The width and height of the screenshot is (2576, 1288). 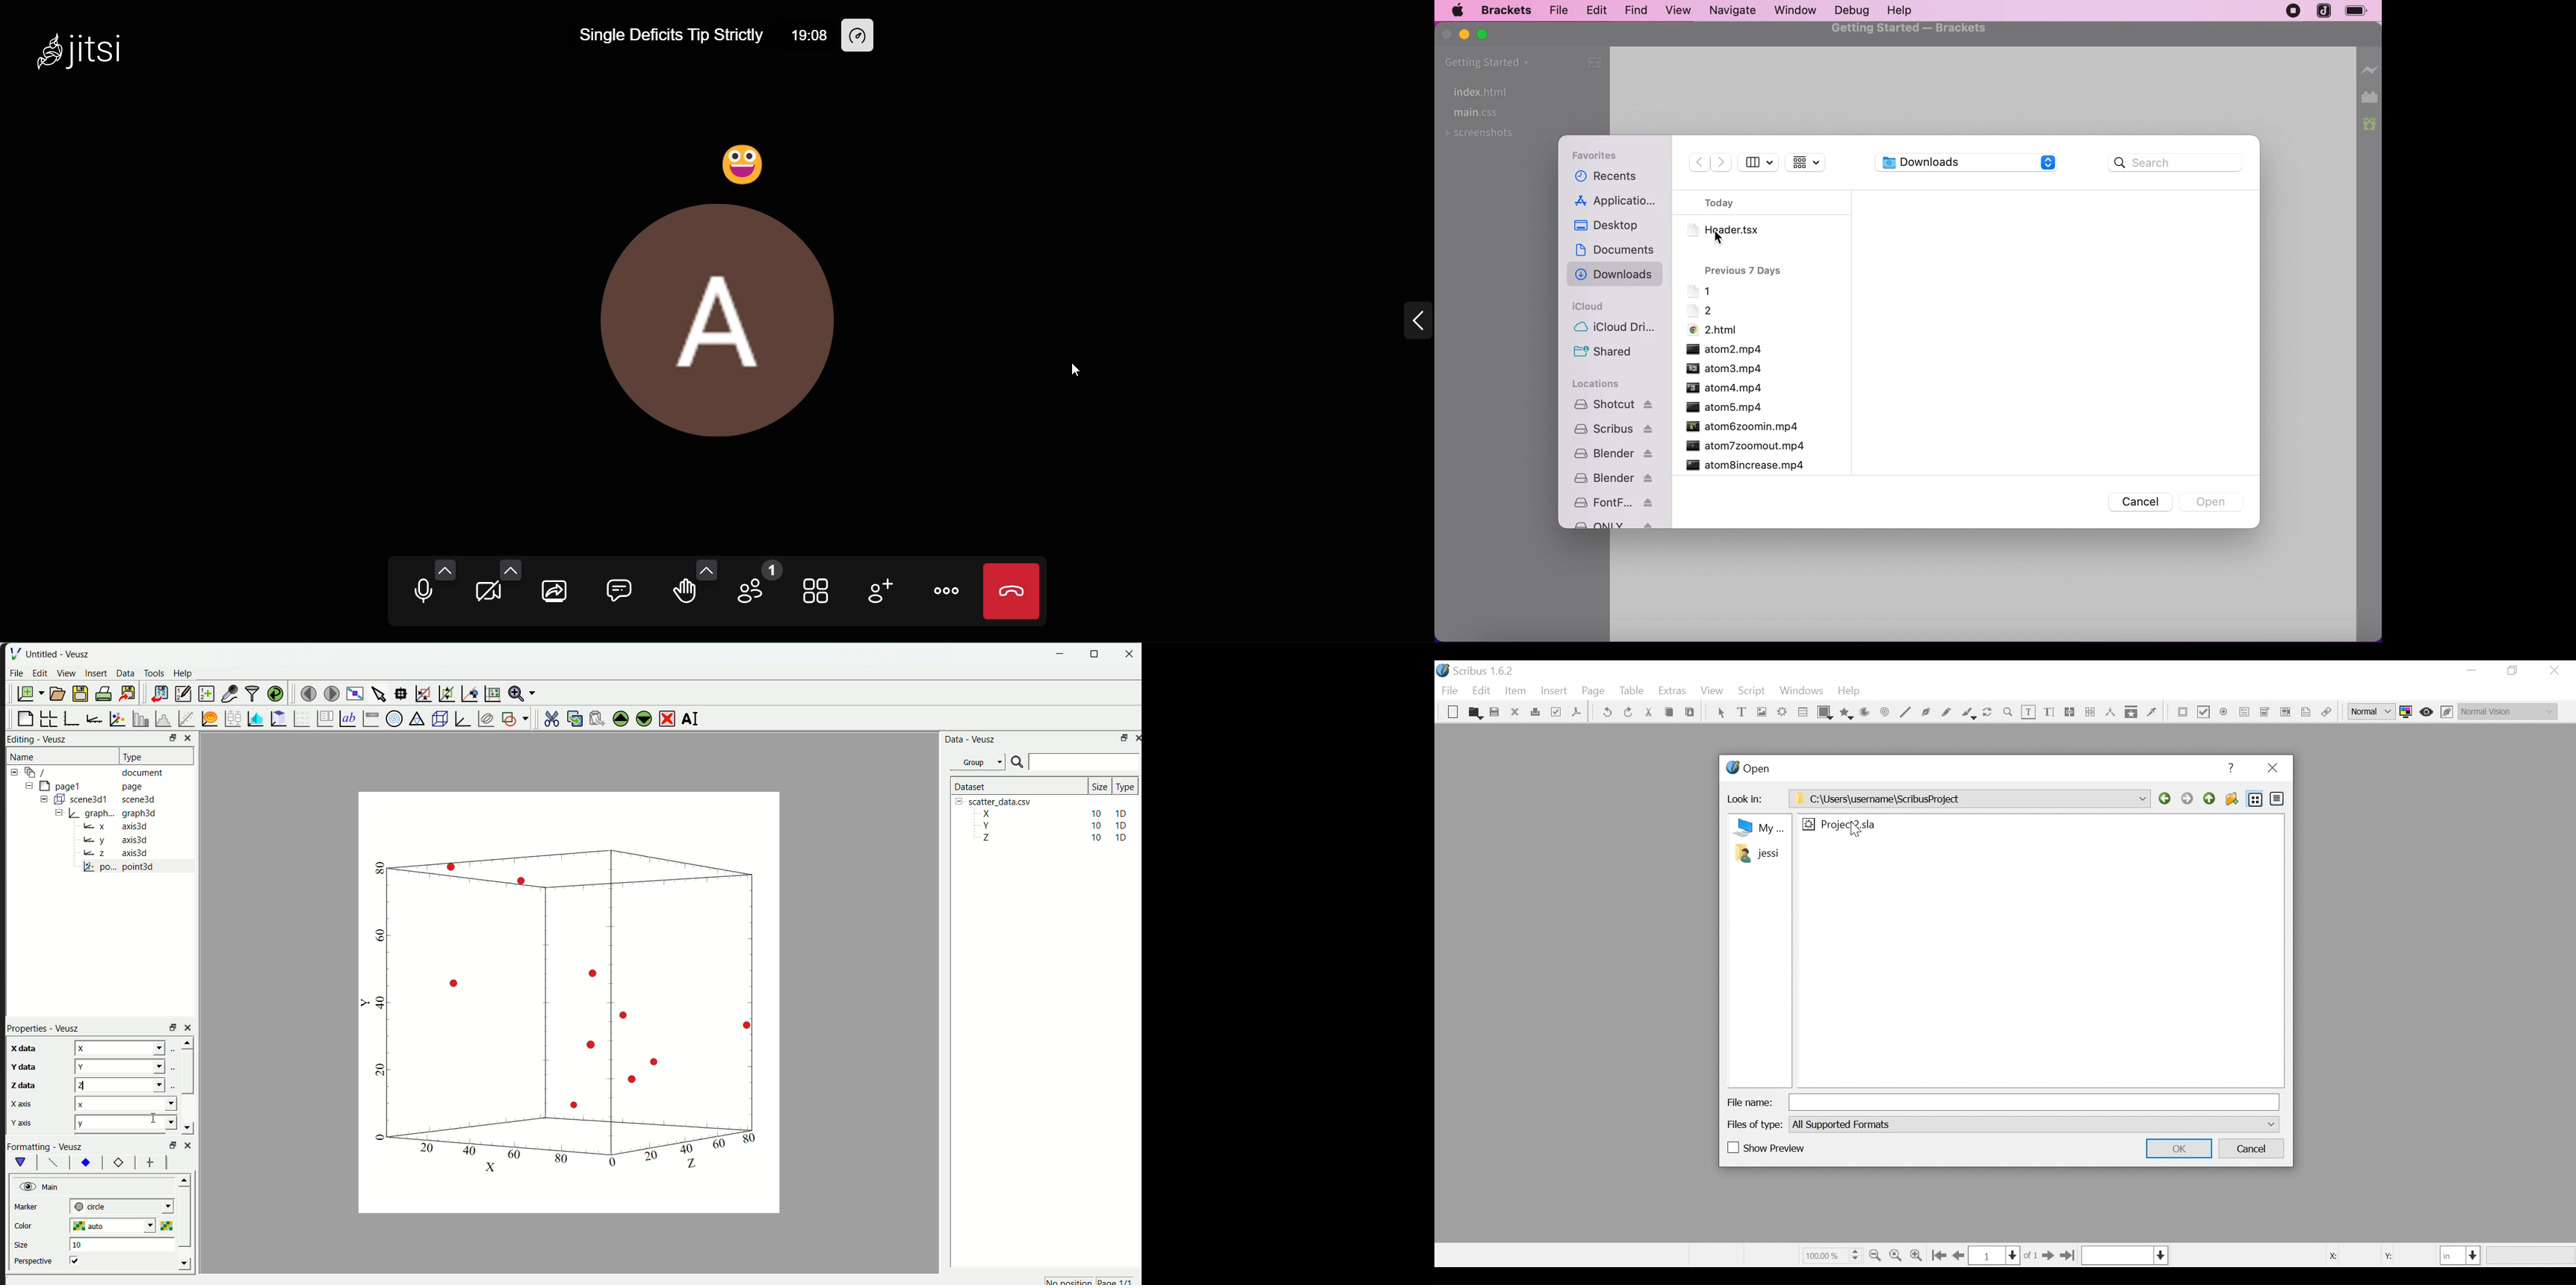 I want to click on Single Deficits Tip Strictly, so click(x=668, y=36).